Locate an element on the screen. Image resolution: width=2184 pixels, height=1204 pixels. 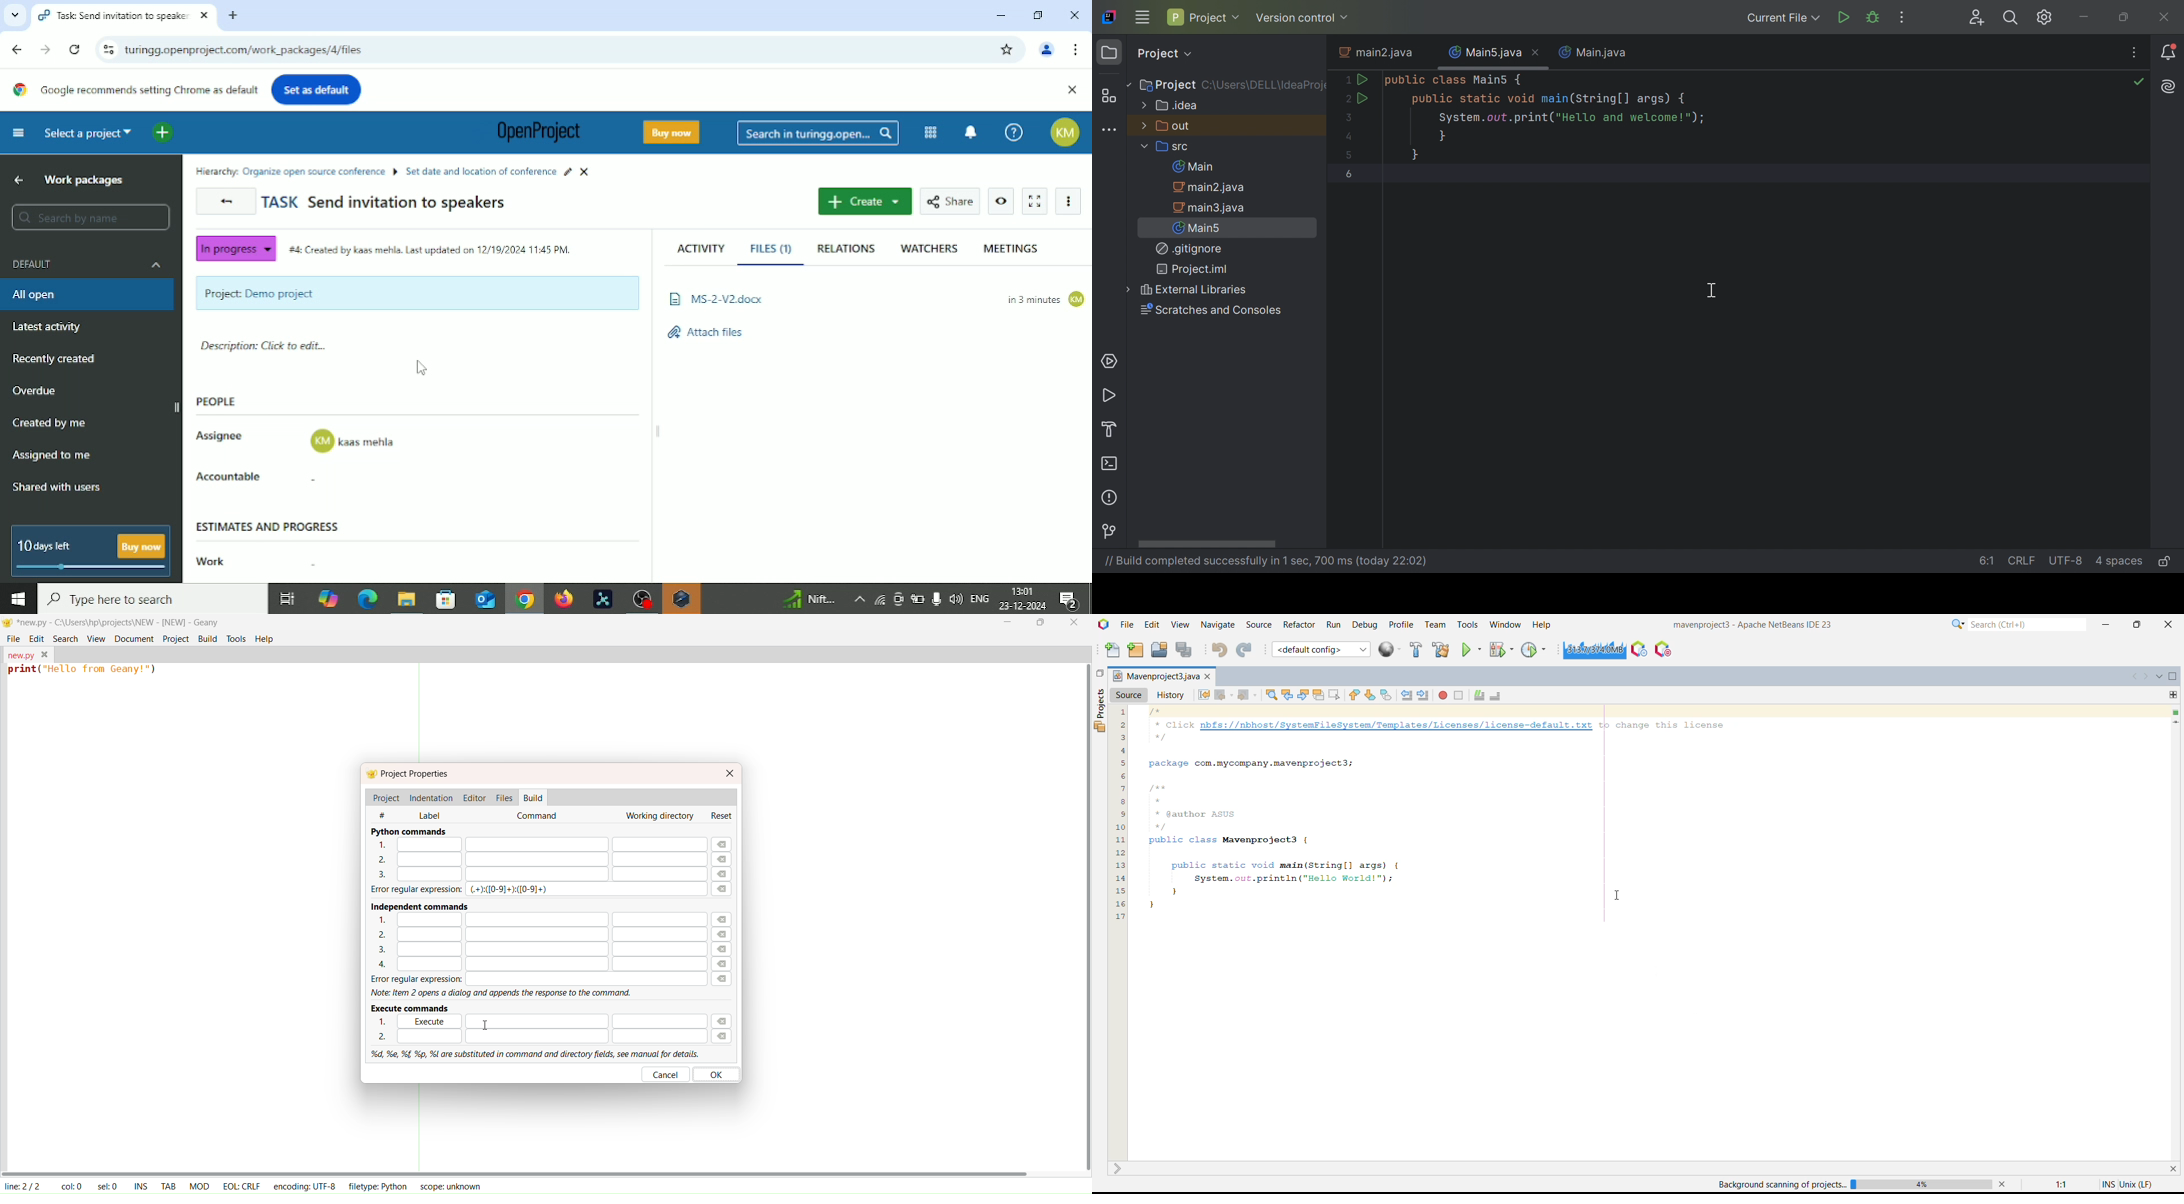
6 is located at coordinates (1350, 173).